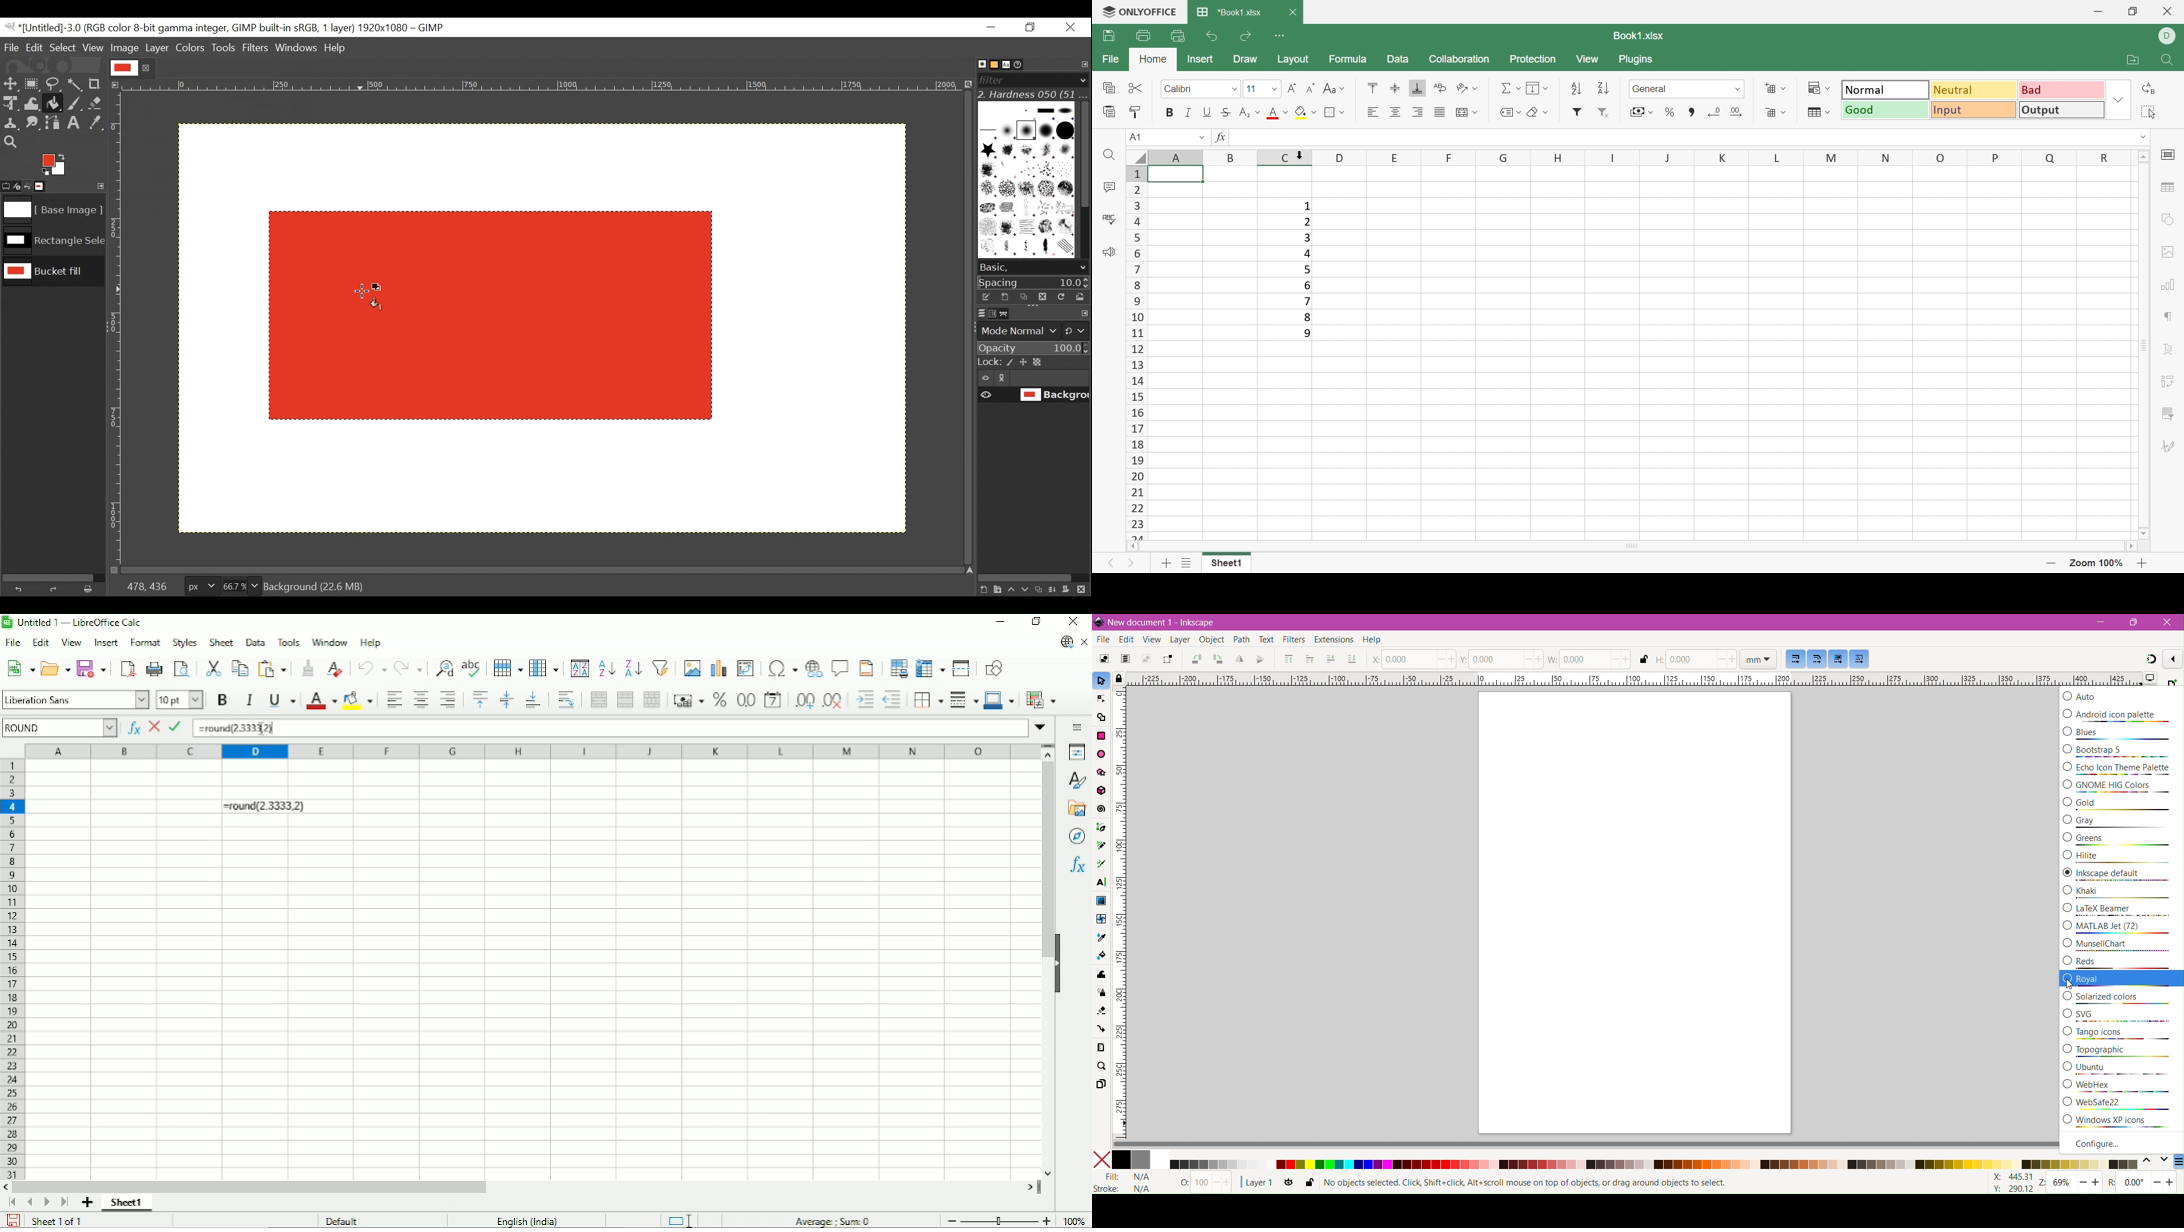 The height and width of the screenshot is (1232, 2184). What do you see at coordinates (1723, 158) in the screenshot?
I see `K` at bounding box center [1723, 158].